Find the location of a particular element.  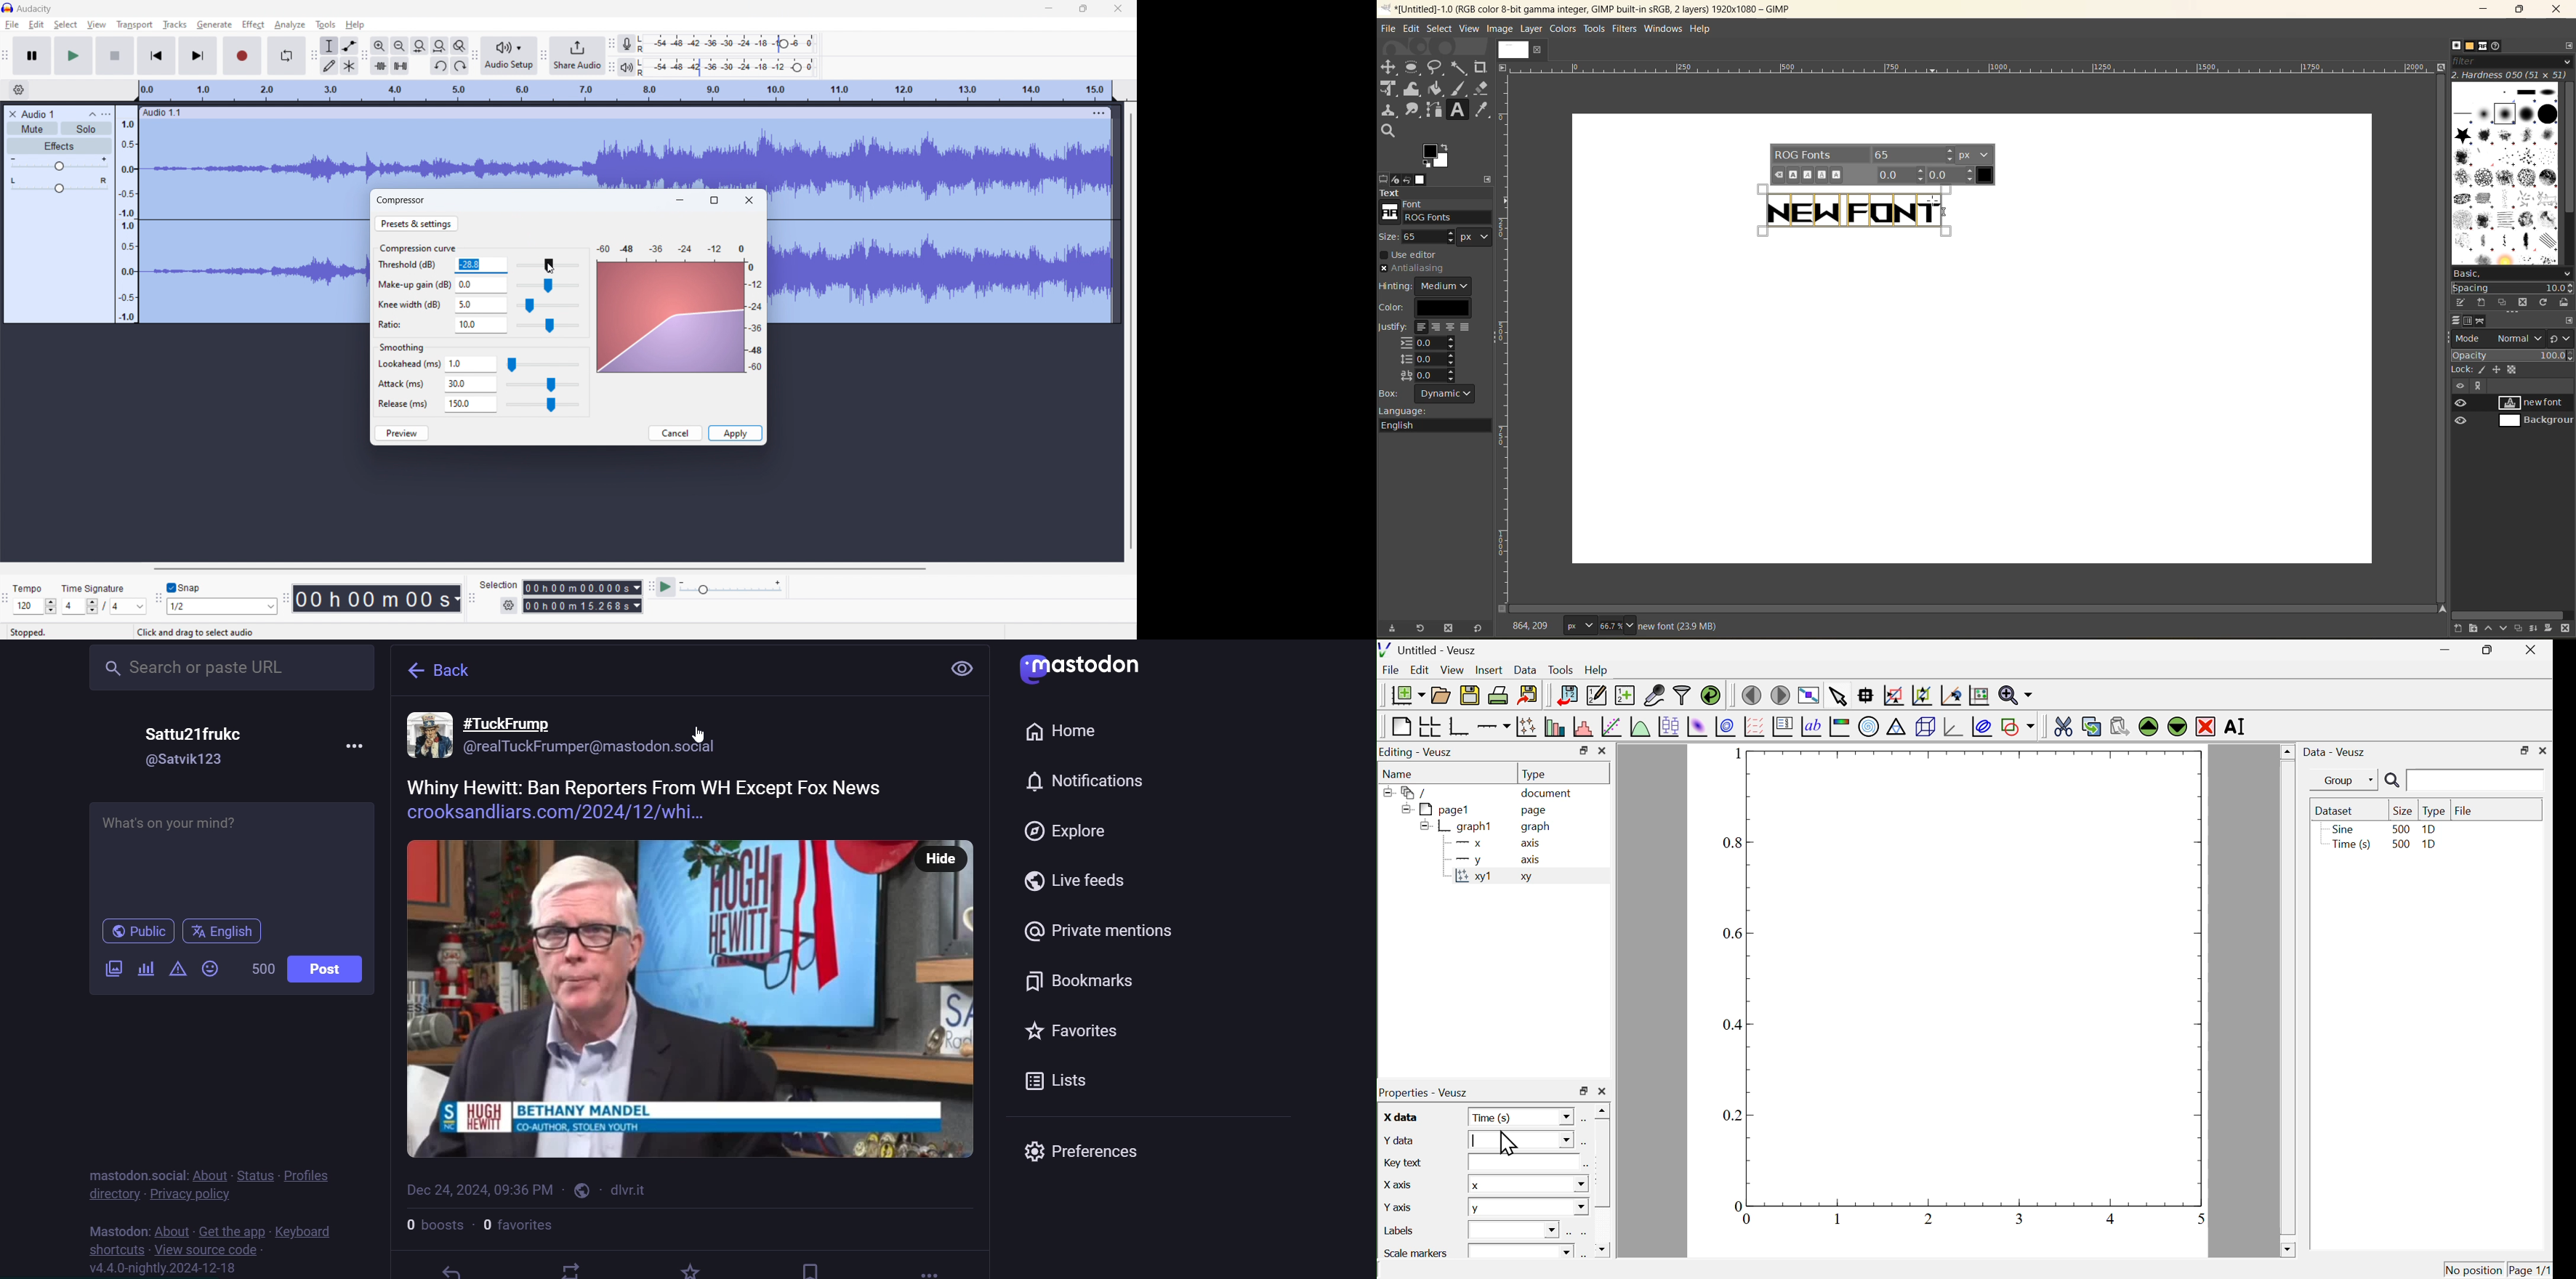

boosts is located at coordinates (430, 1224).